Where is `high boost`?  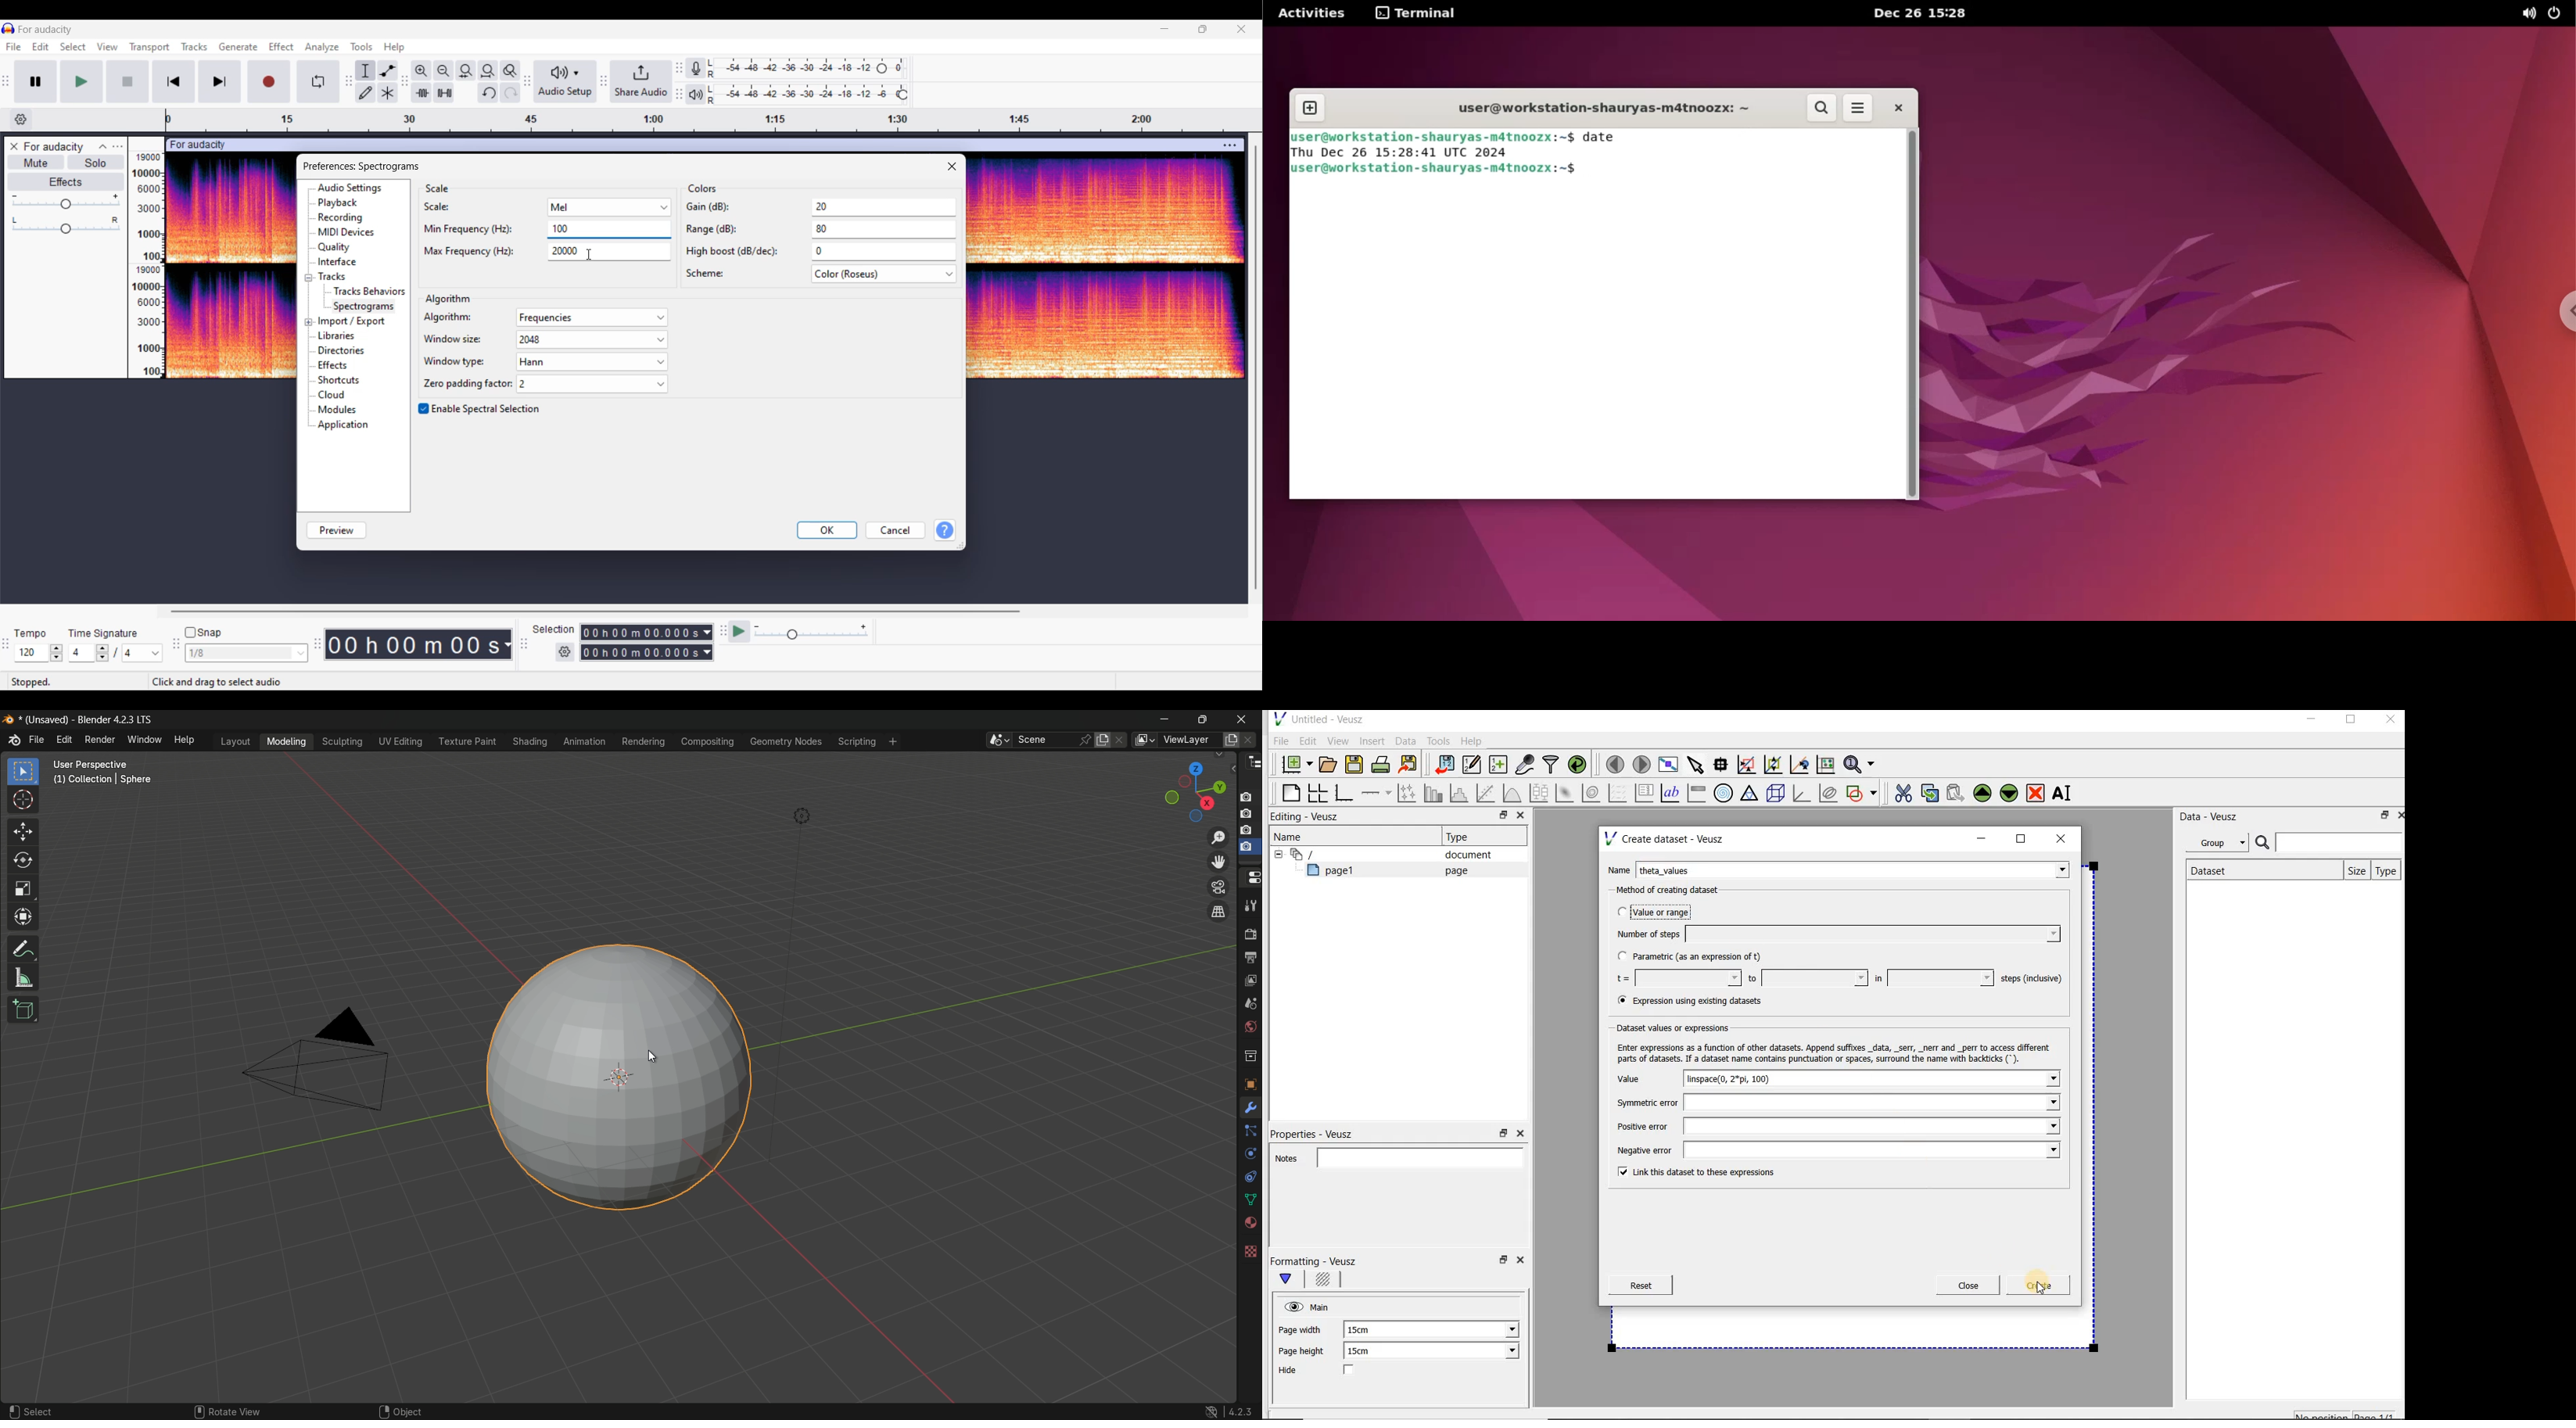 high boost is located at coordinates (819, 252).